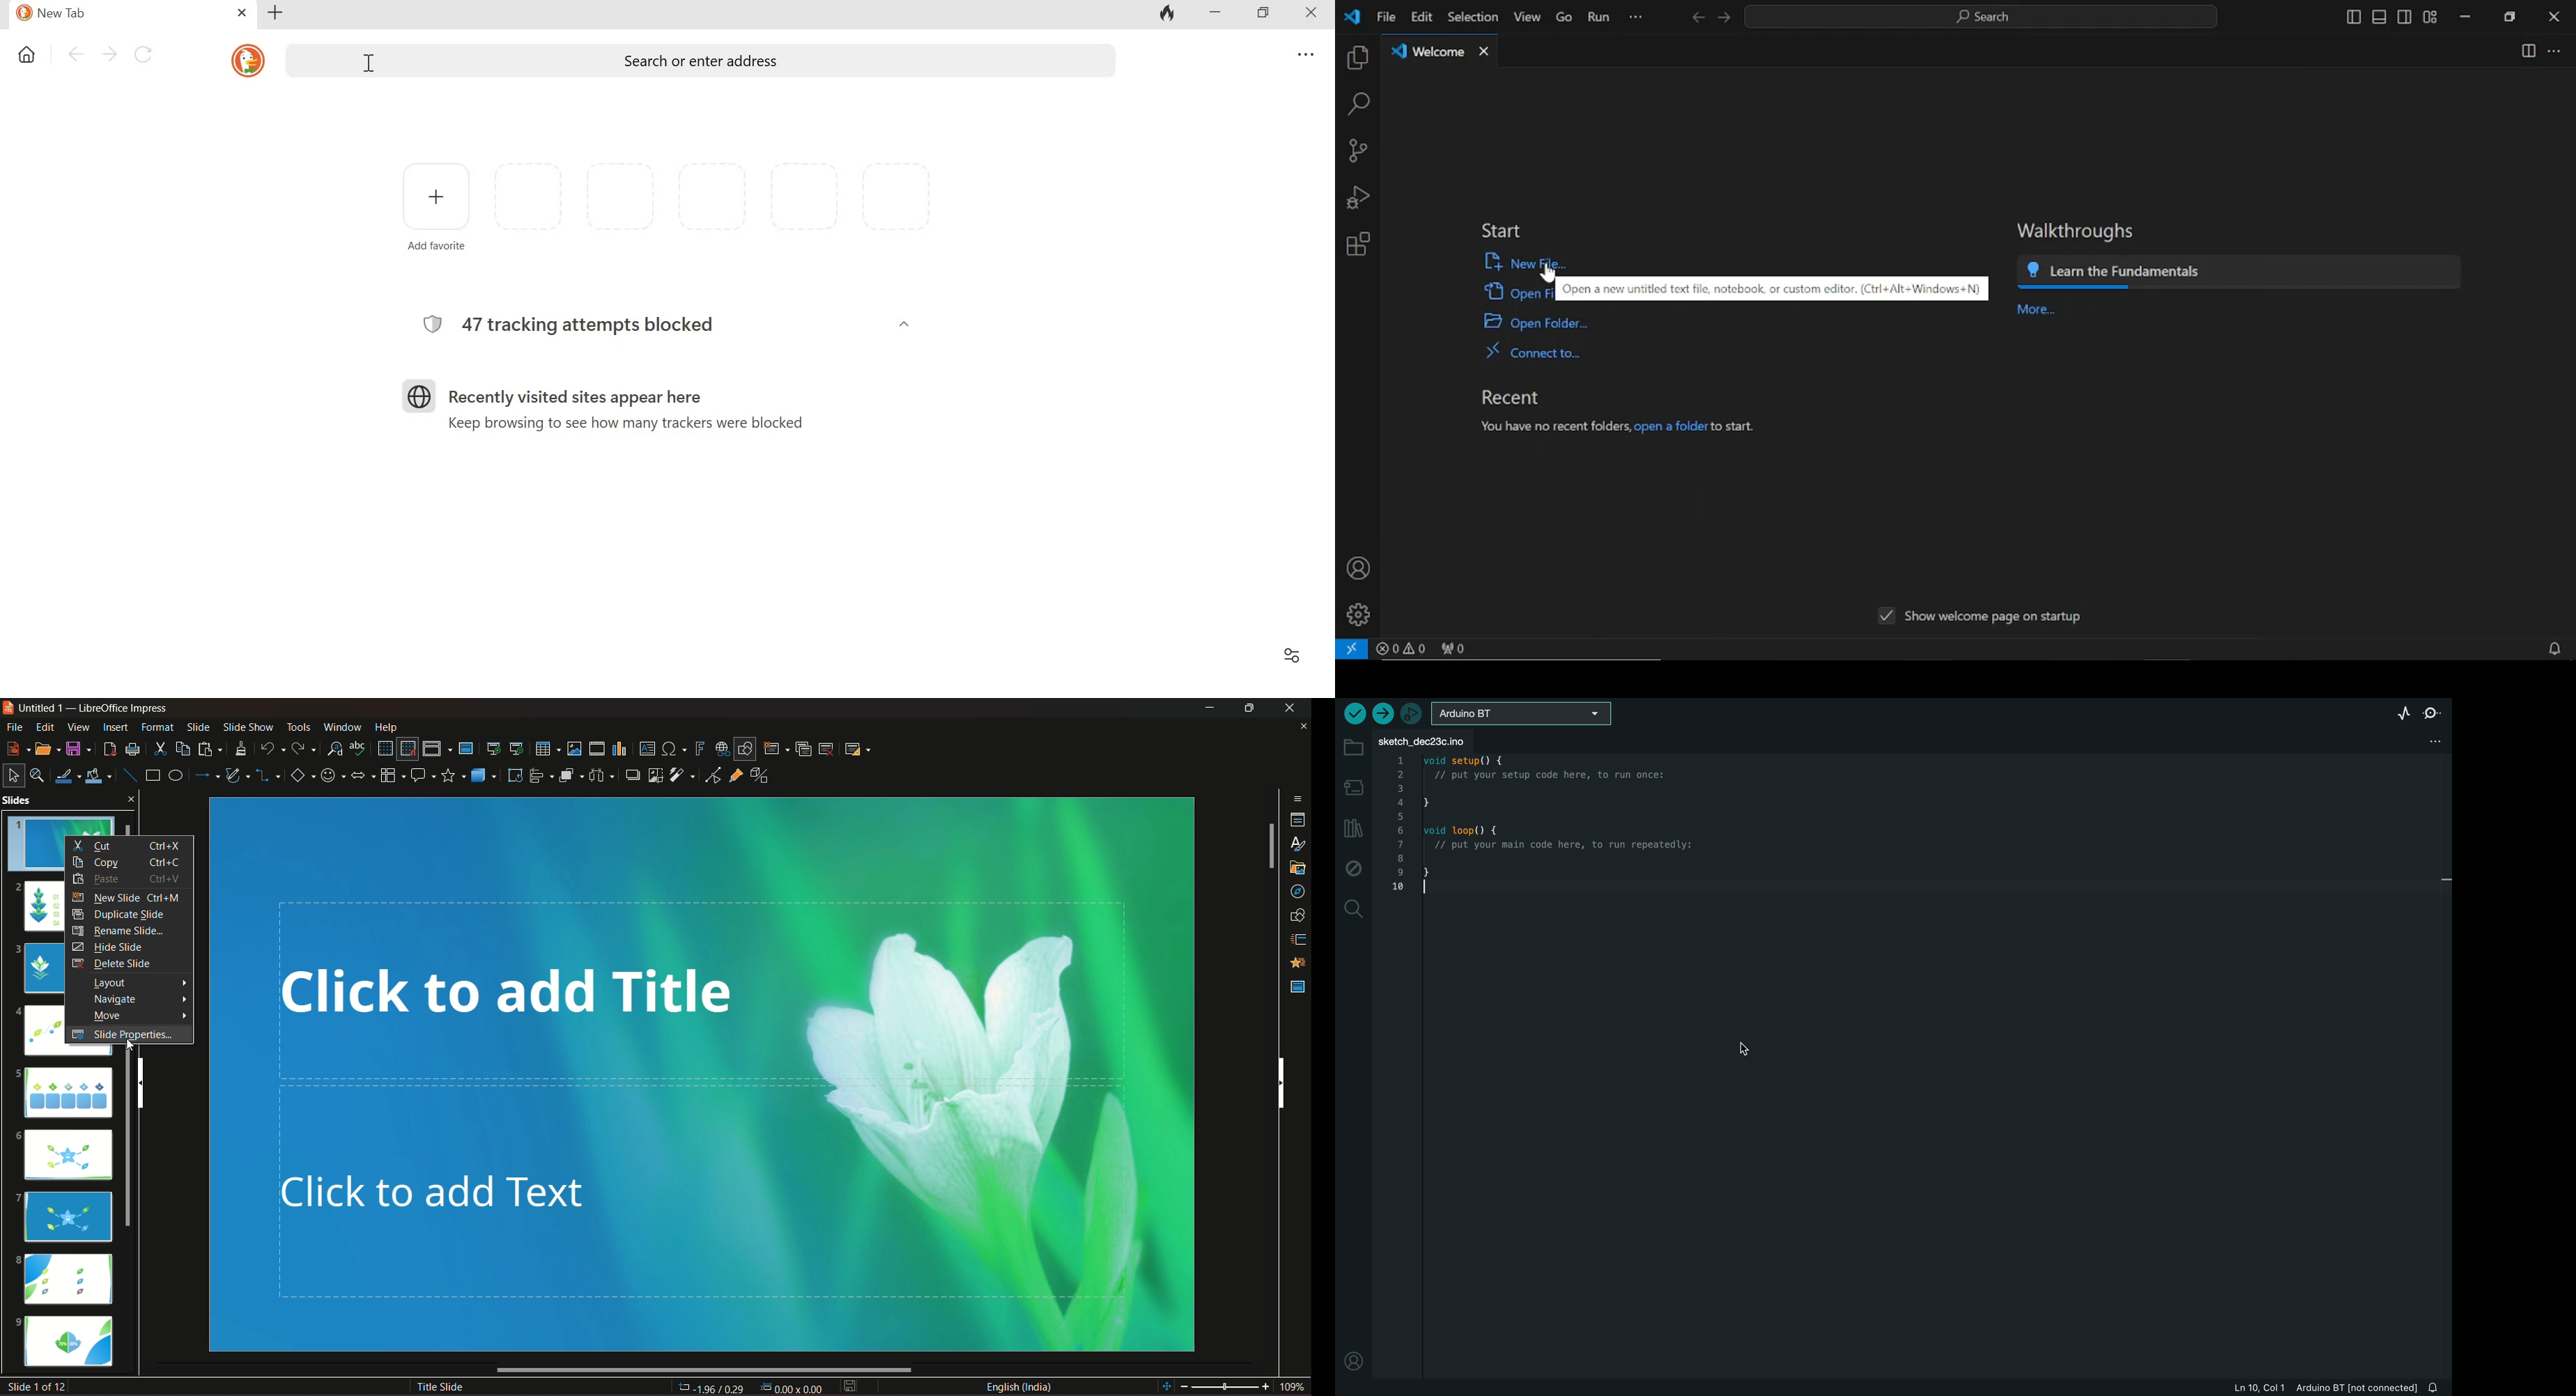 This screenshot has width=2576, height=1400. Describe the element at coordinates (803, 748) in the screenshot. I see `duplicate` at that location.